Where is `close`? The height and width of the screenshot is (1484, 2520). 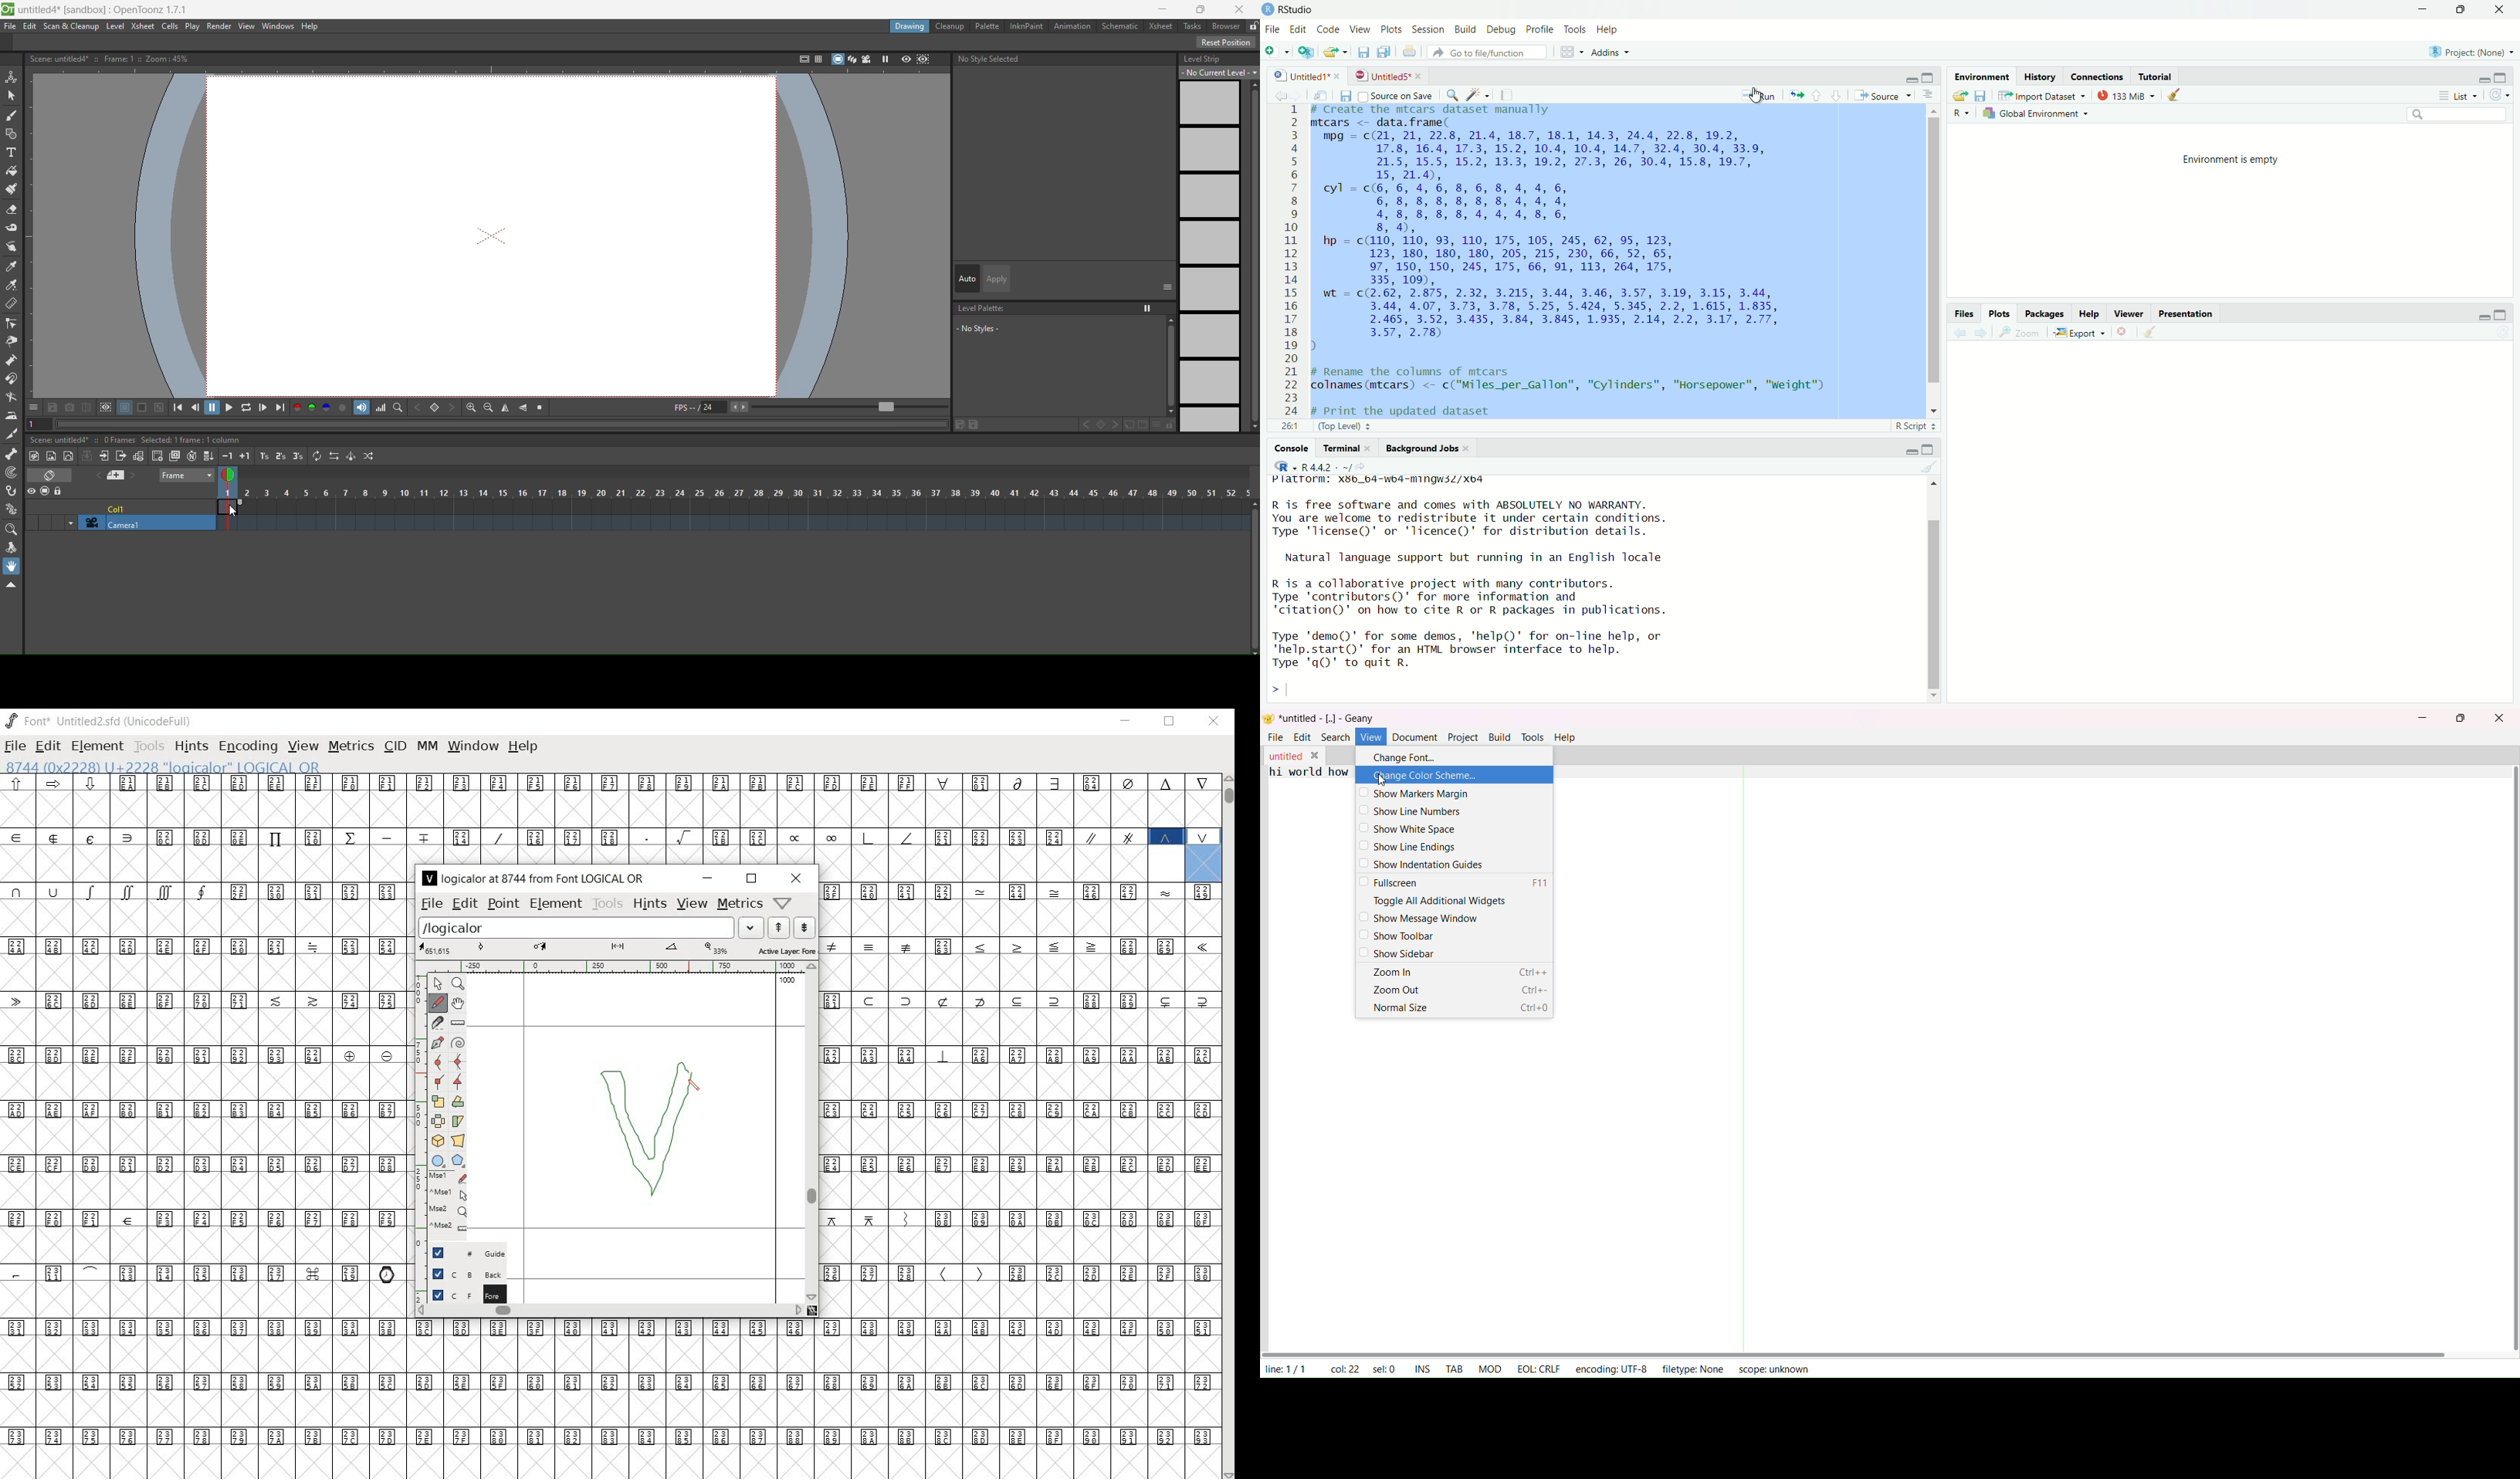 close is located at coordinates (2123, 334).